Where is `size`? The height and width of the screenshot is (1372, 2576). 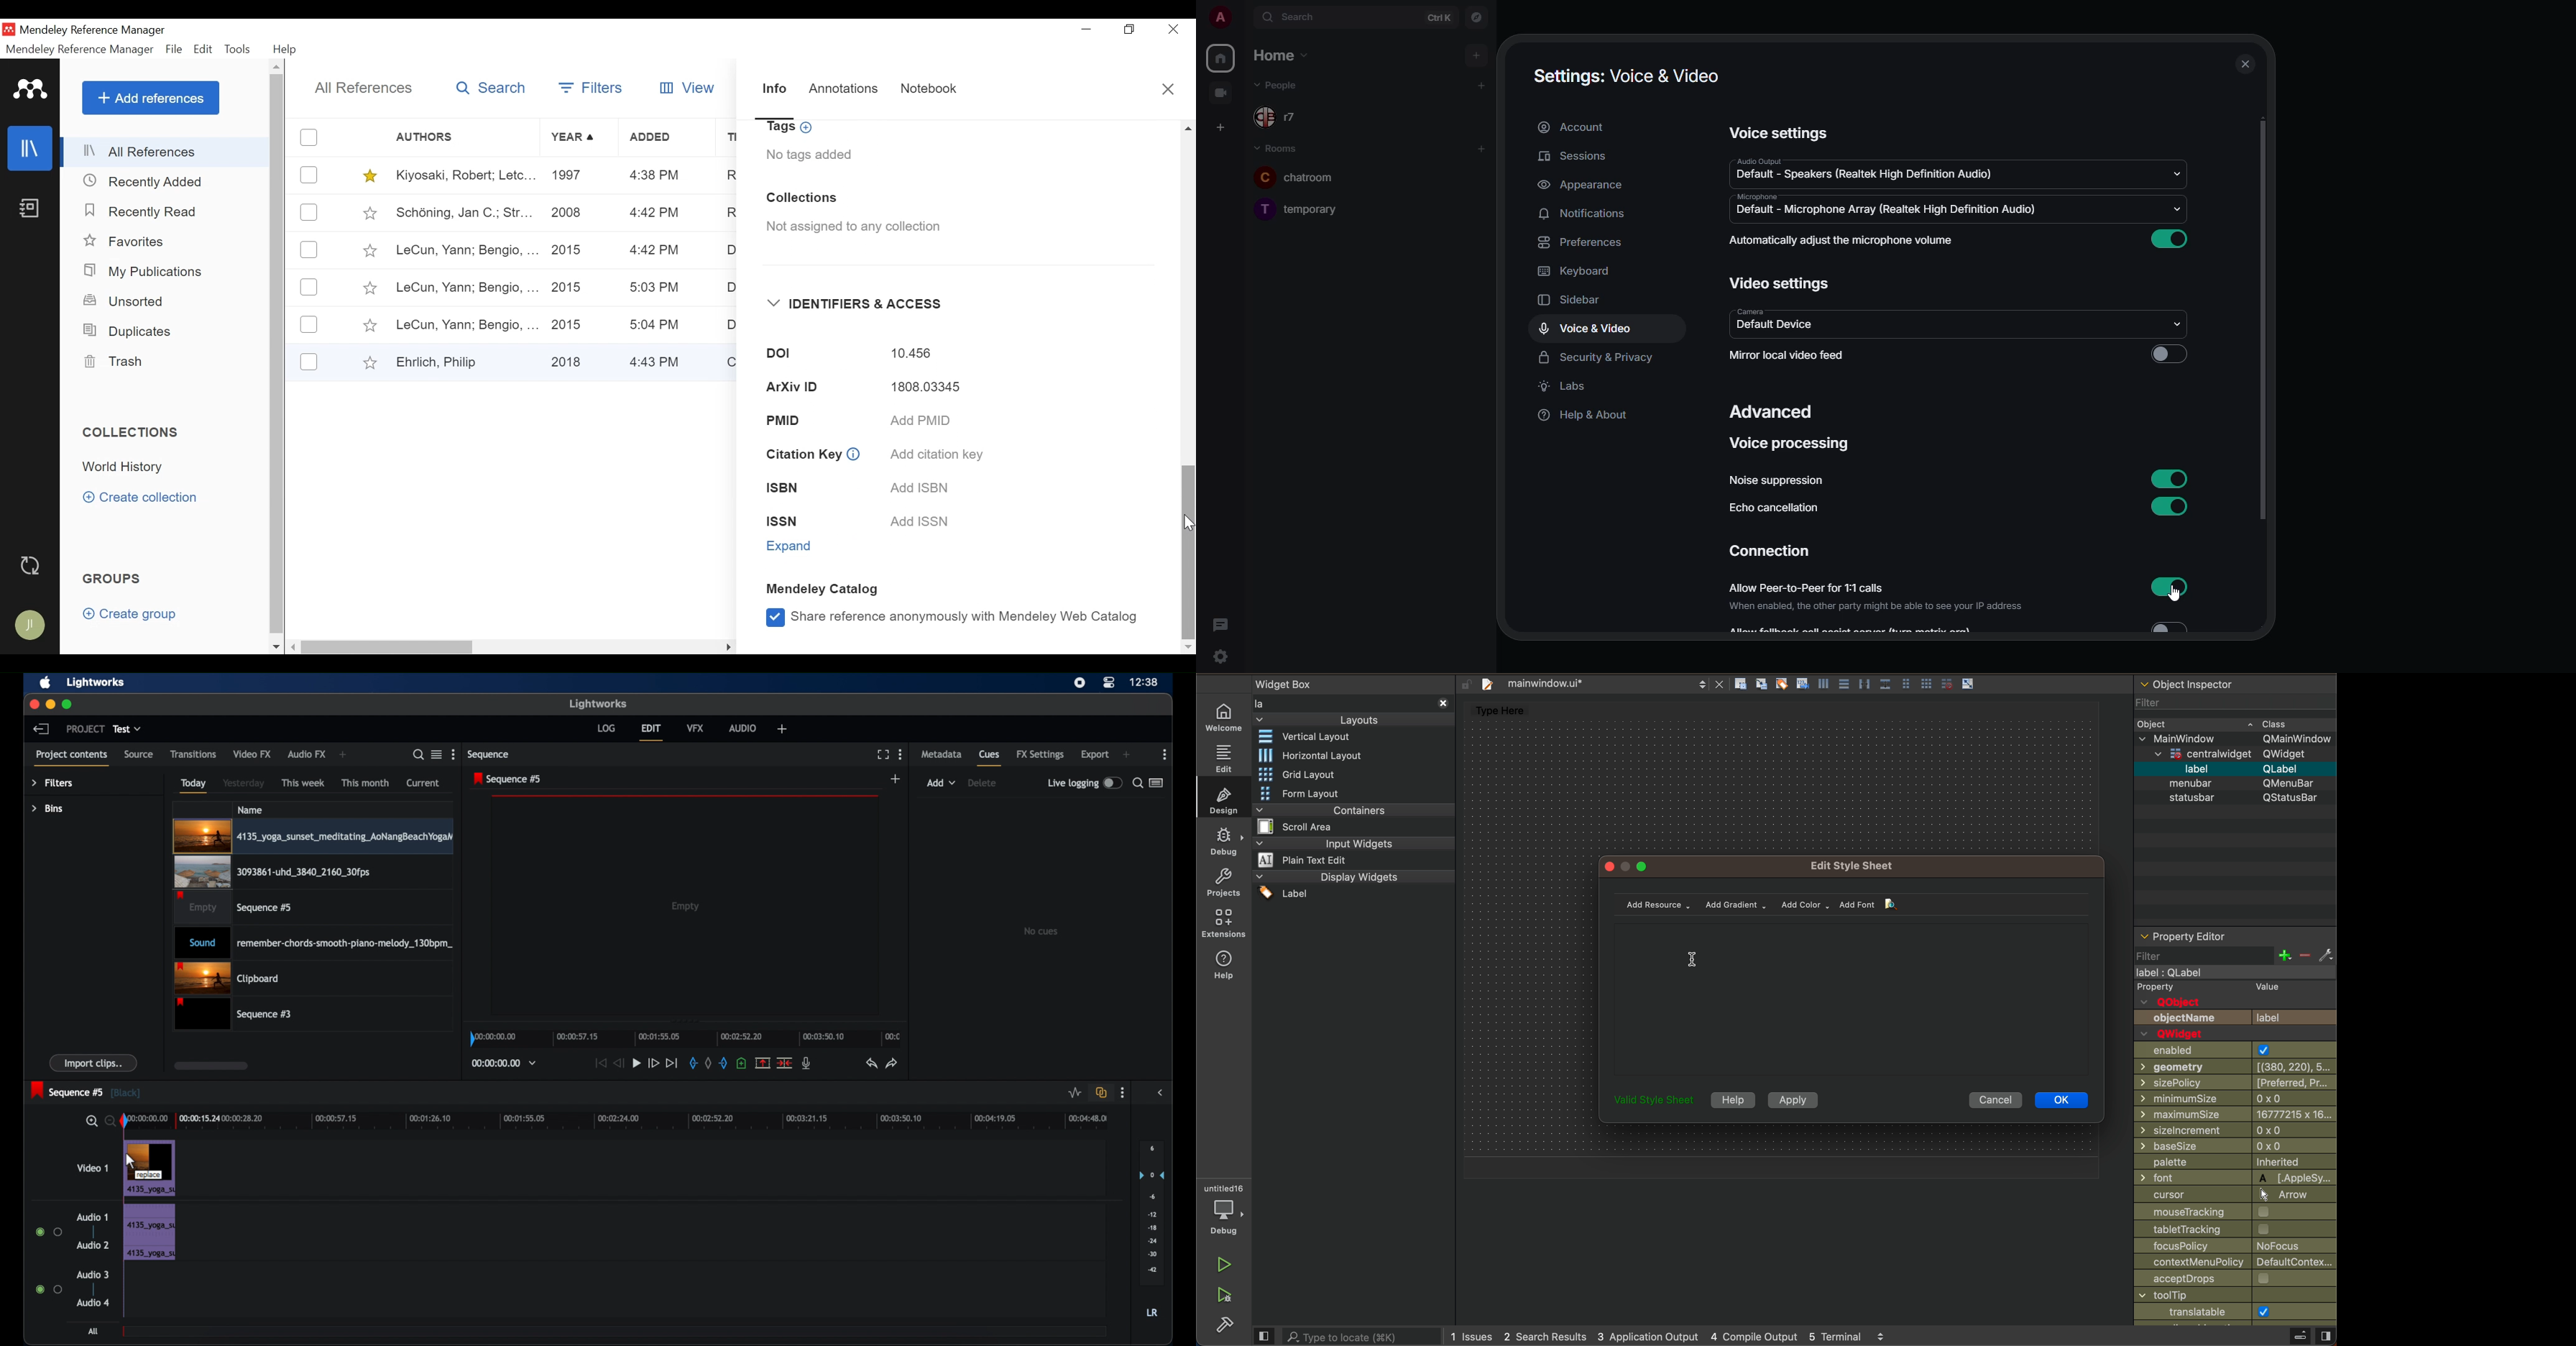 size is located at coordinates (2236, 1131).